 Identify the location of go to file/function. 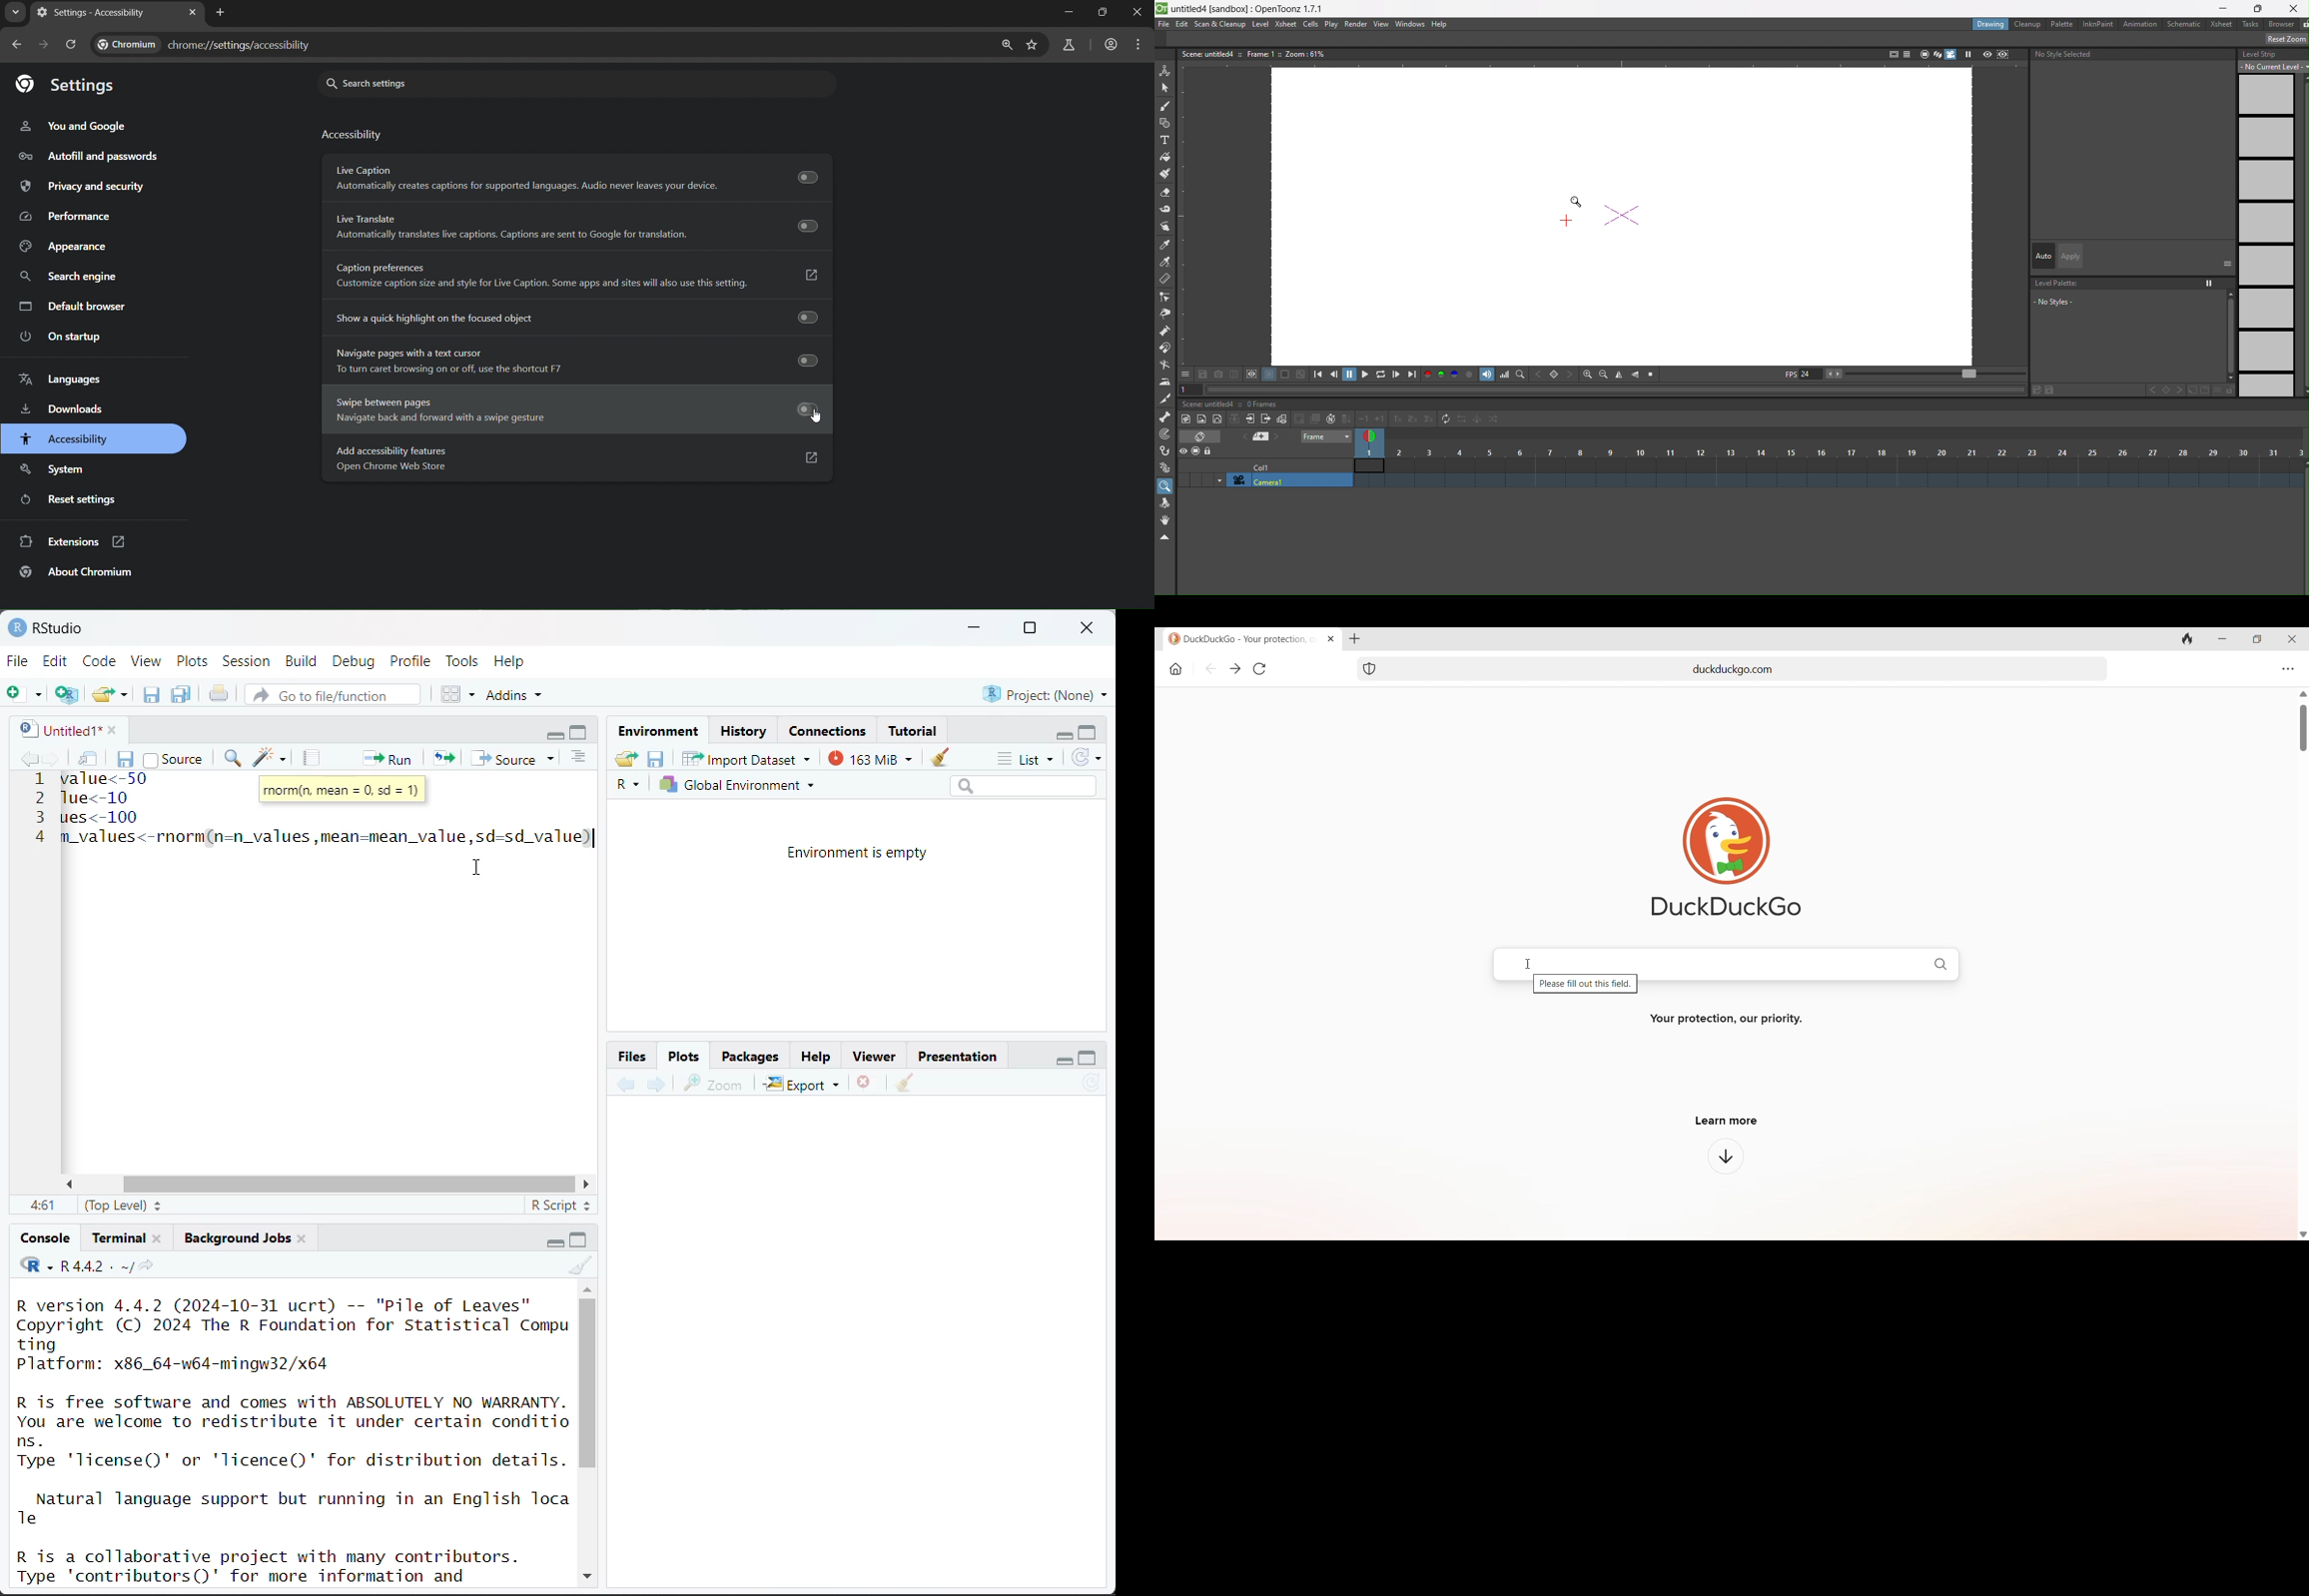
(331, 696).